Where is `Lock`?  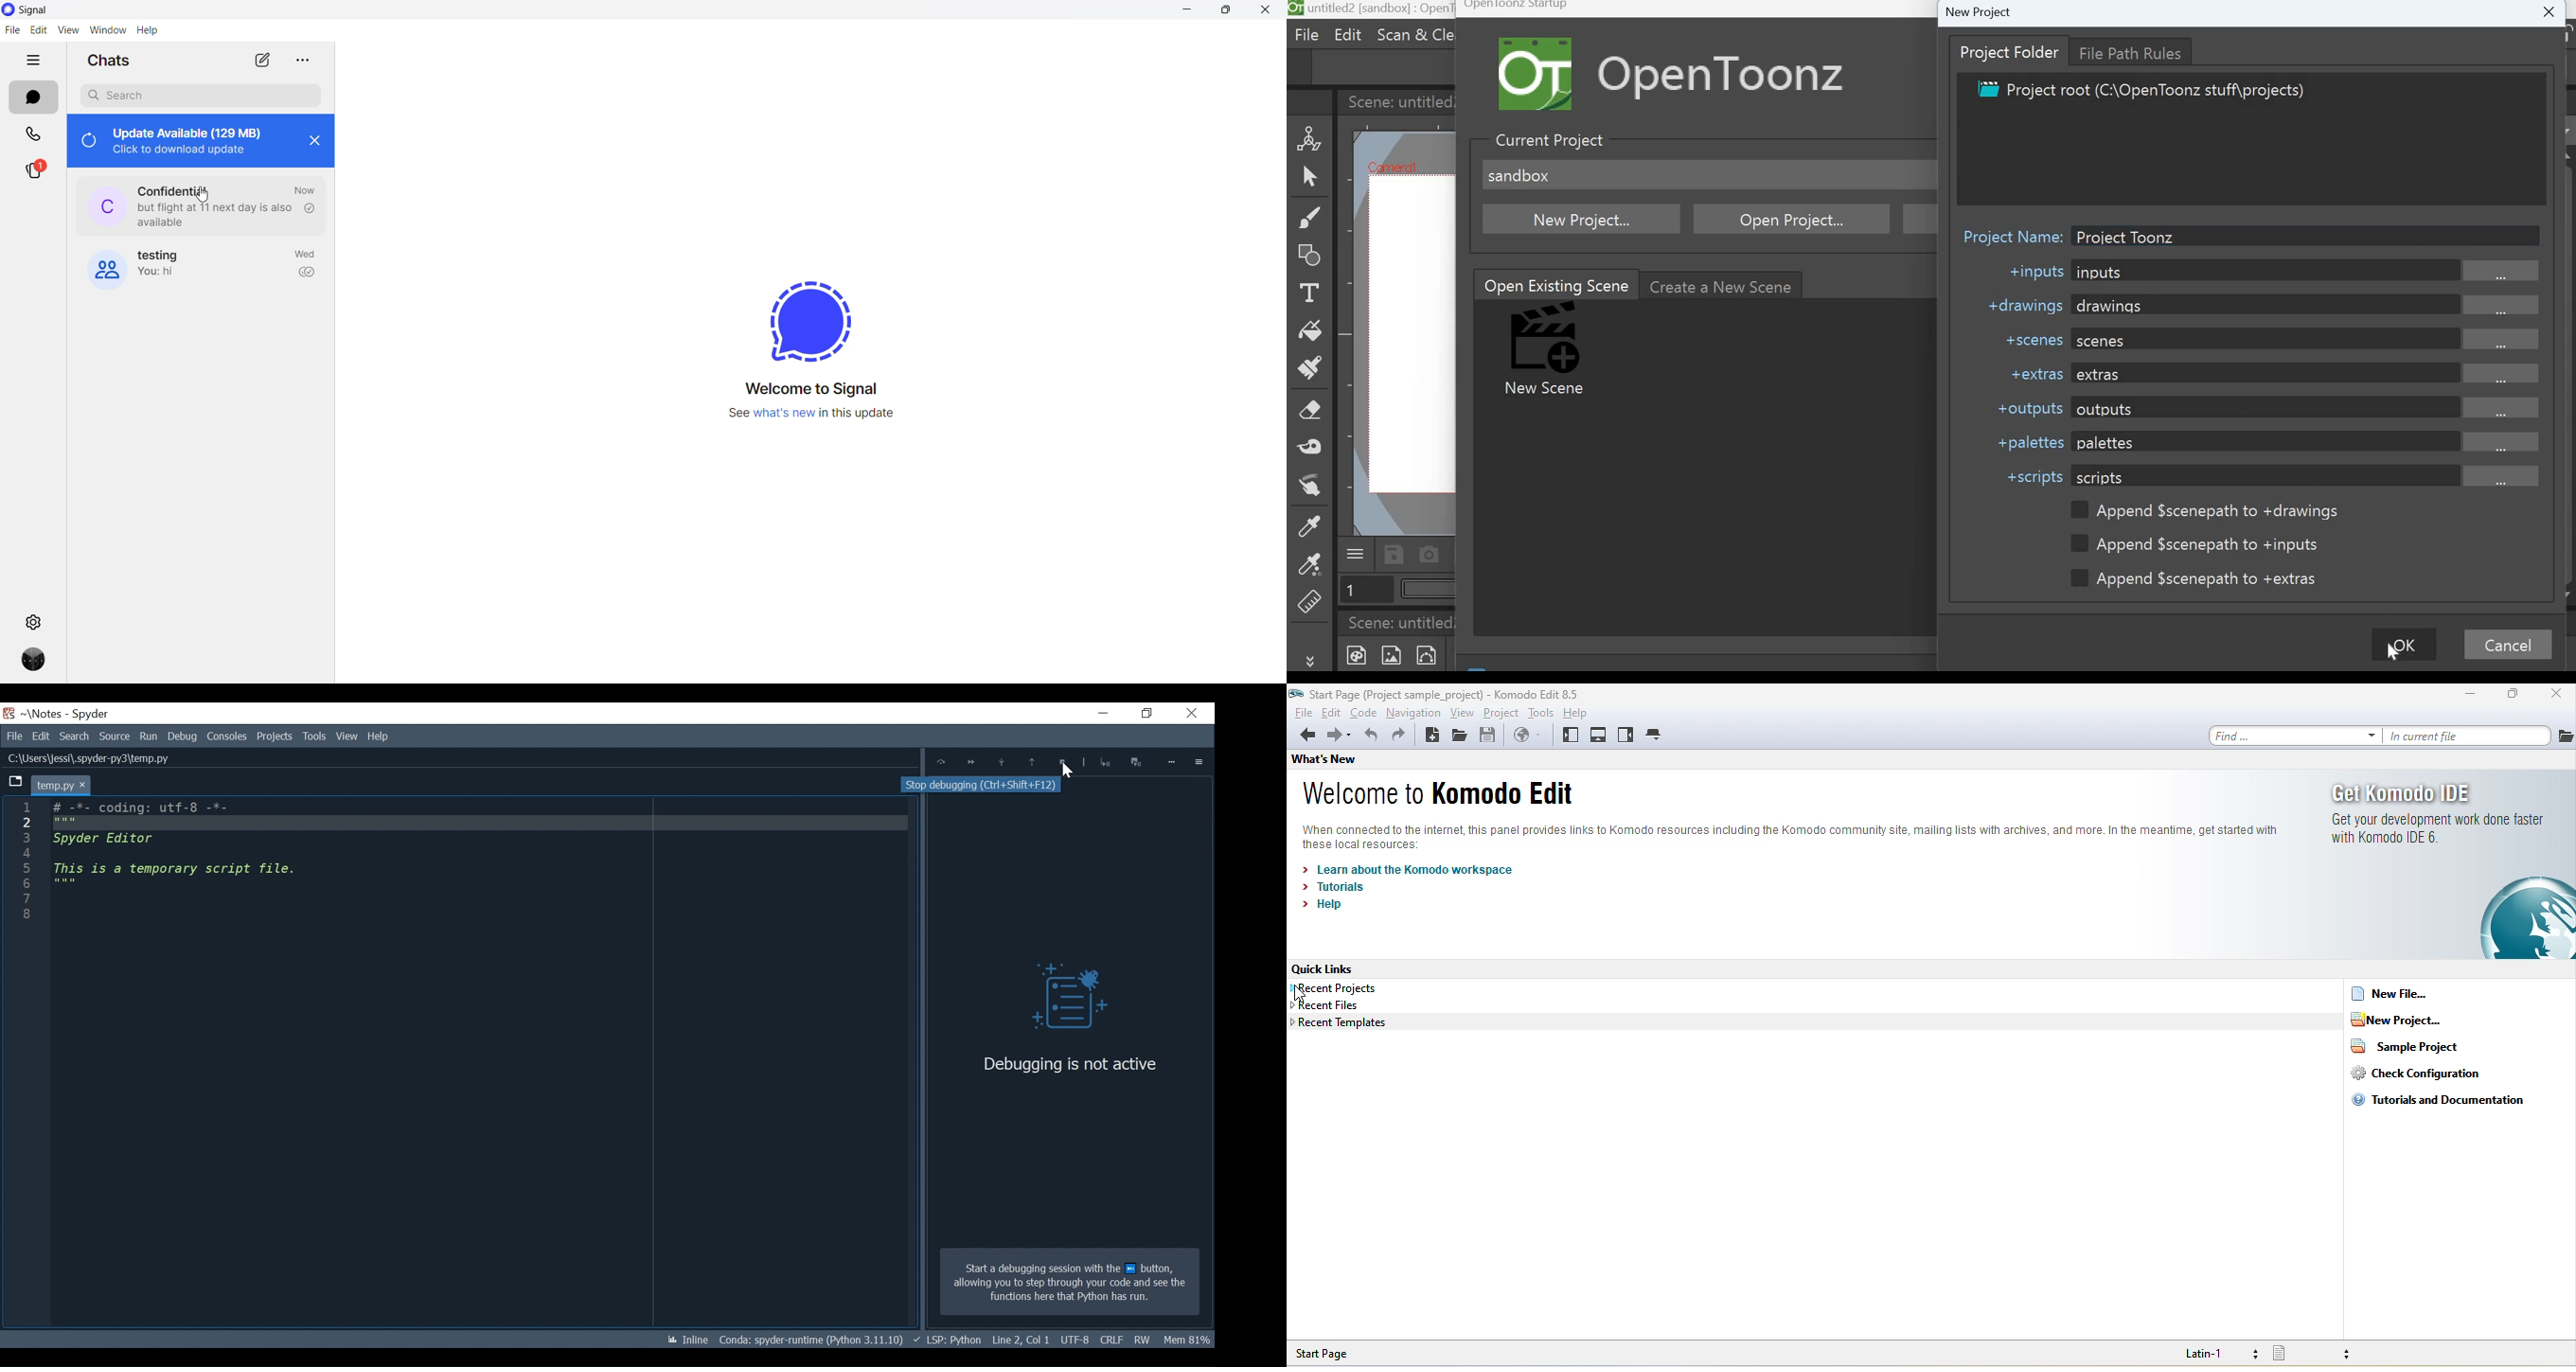 Lock is located at coordinates (2561, 34).